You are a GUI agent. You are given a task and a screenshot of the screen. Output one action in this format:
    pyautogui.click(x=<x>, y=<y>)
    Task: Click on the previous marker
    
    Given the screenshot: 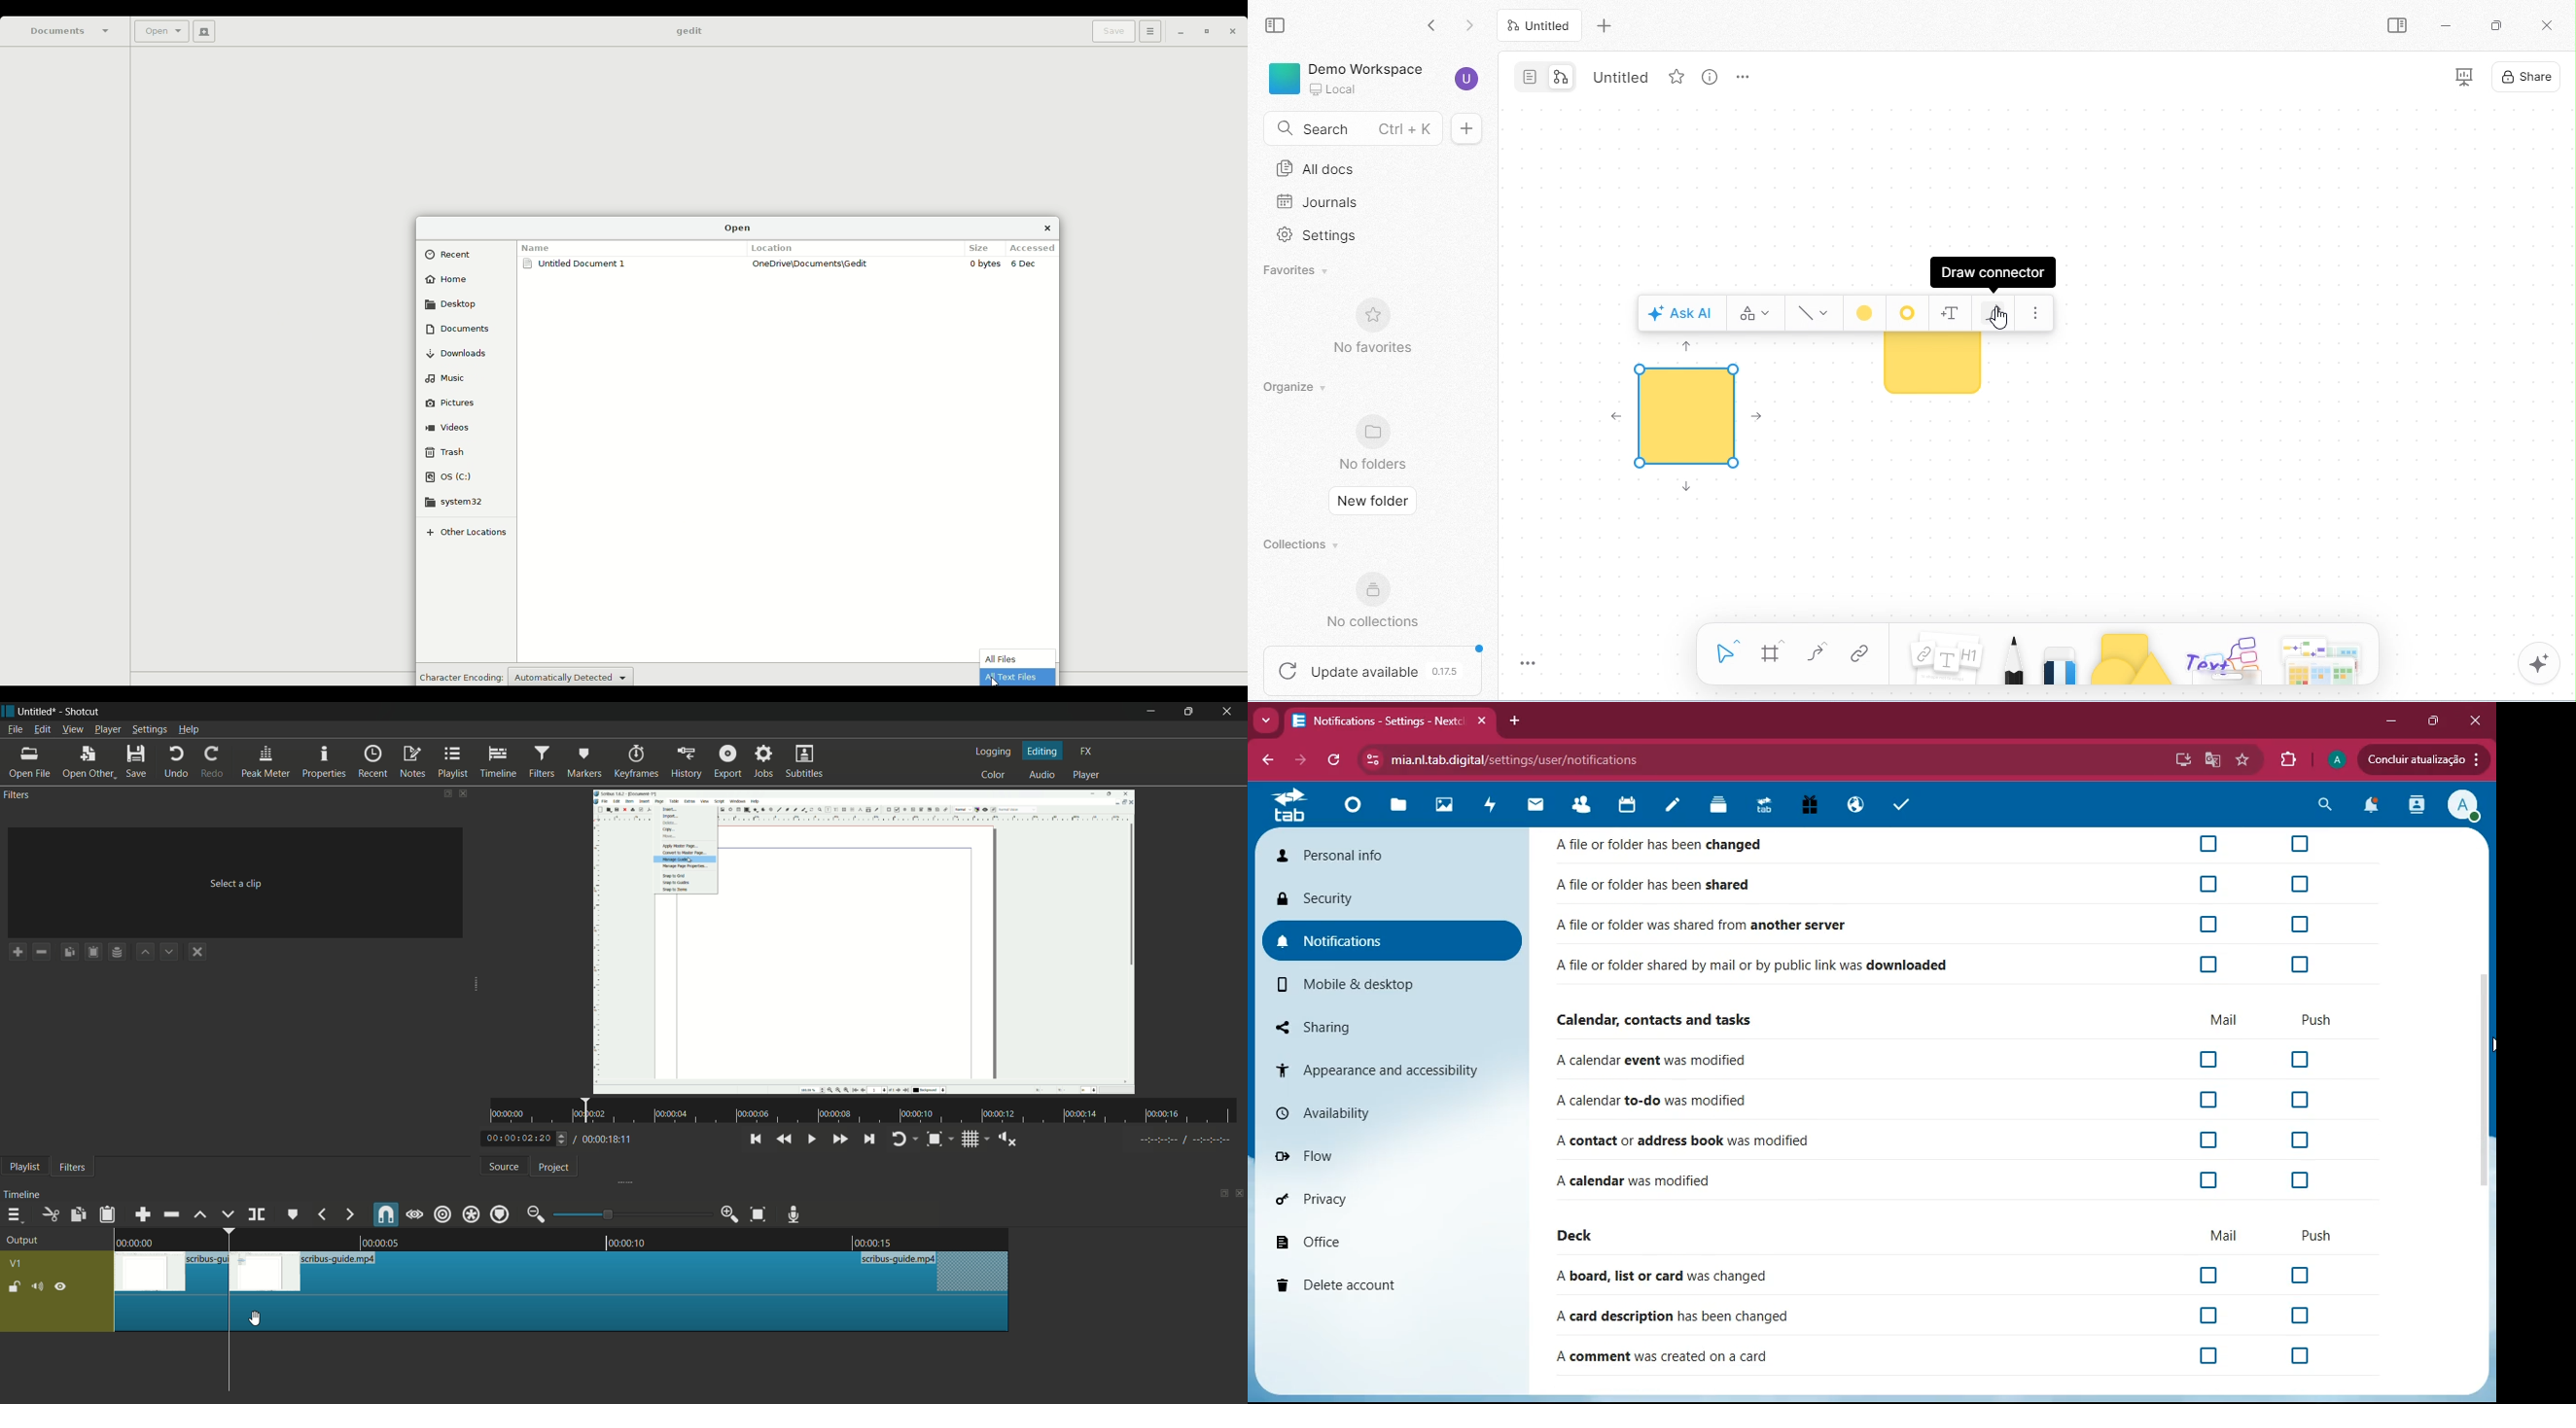 What is the action you would take?
    pyautogui.click(x=322, y=1214)
    